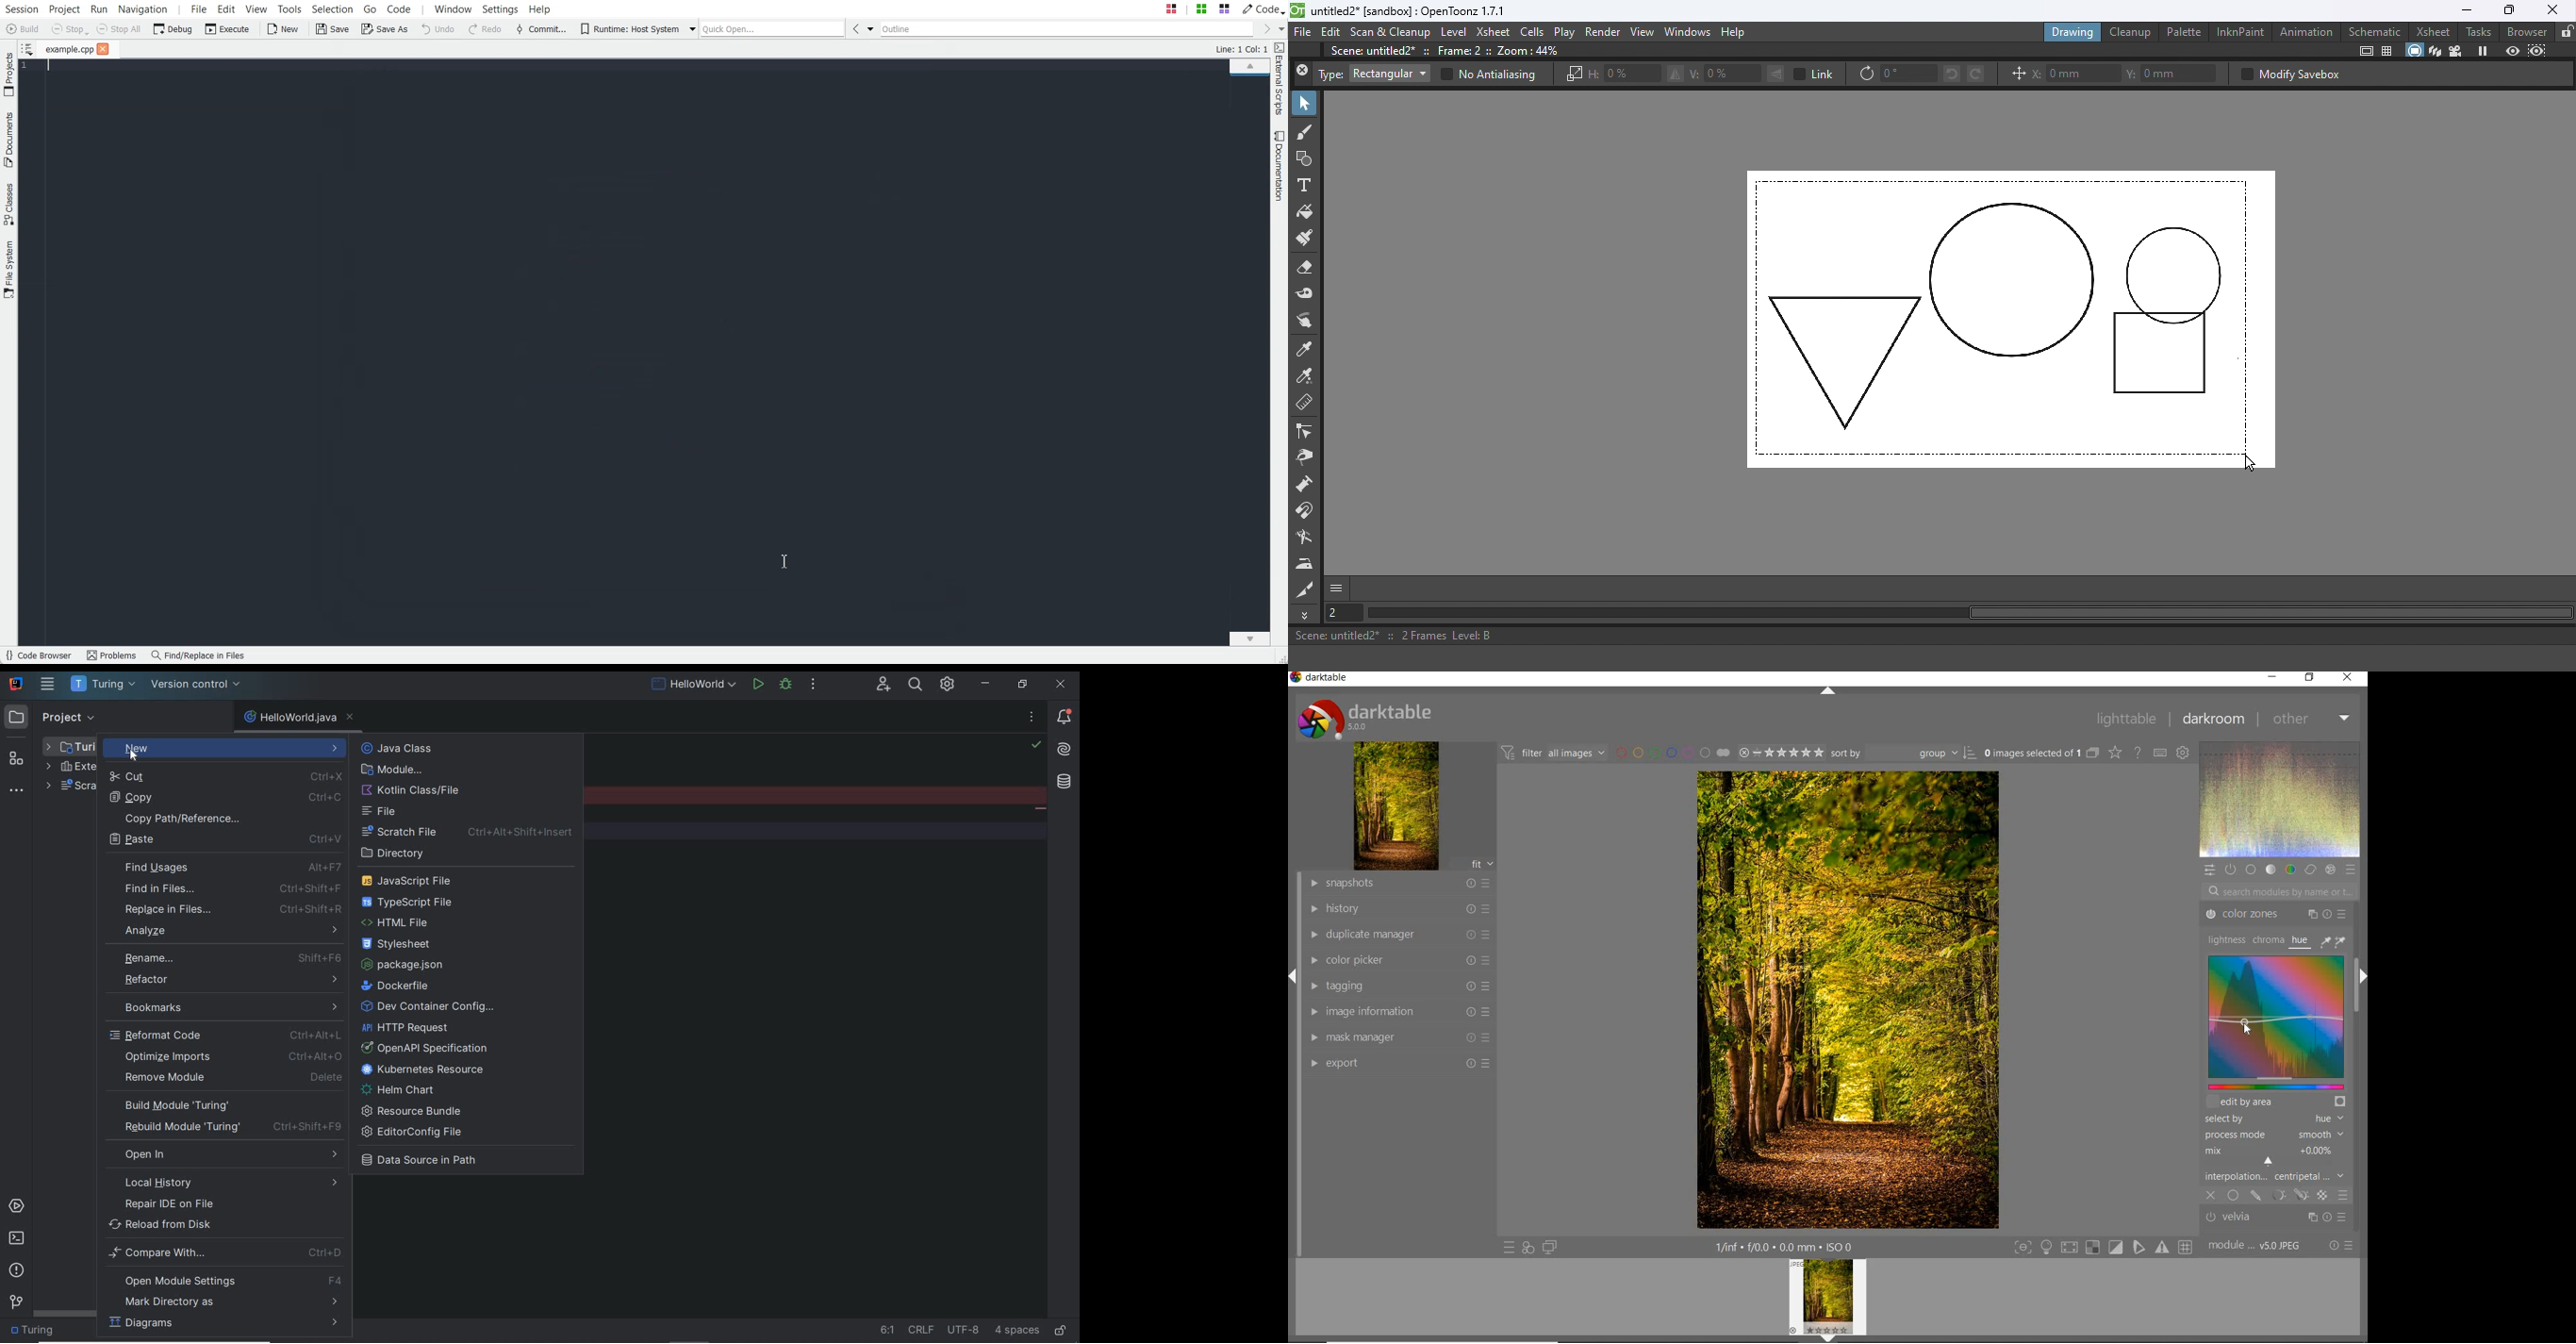 The image size is (2576, 1344). Describe the element at coordinates (2351, 869) in the screenshot. I see `PRESET ` at that location.